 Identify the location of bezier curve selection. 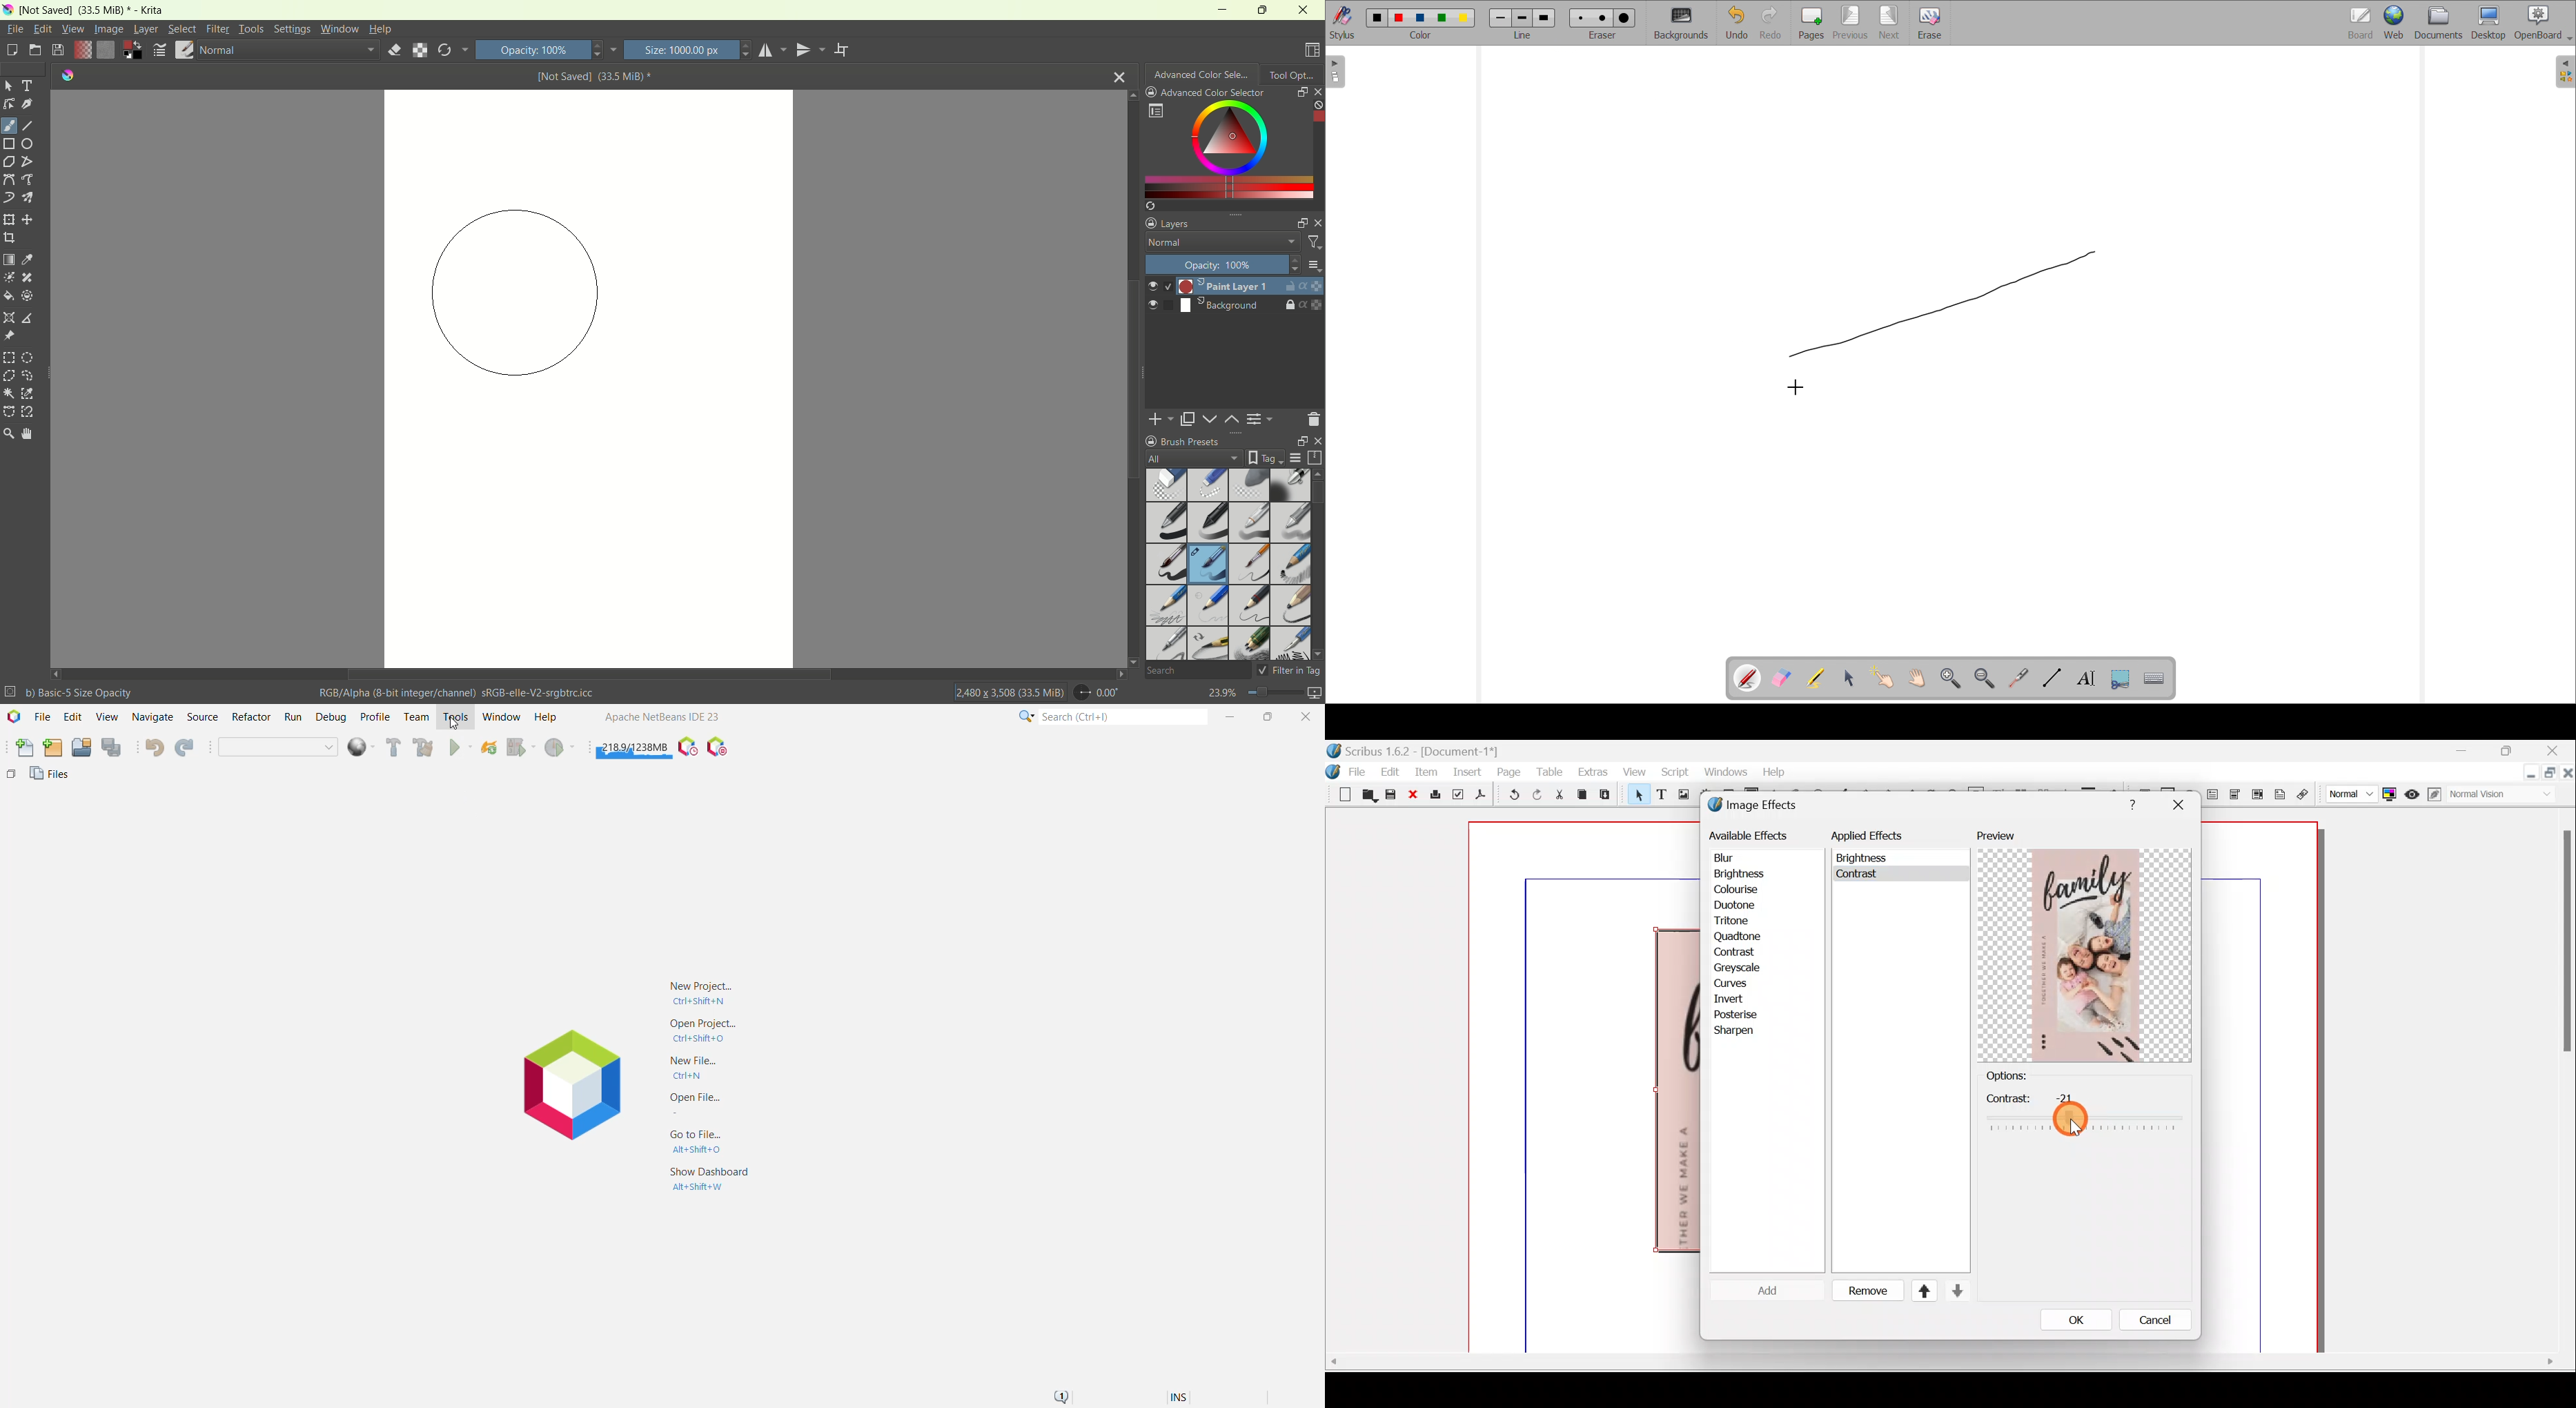
(9, 411).